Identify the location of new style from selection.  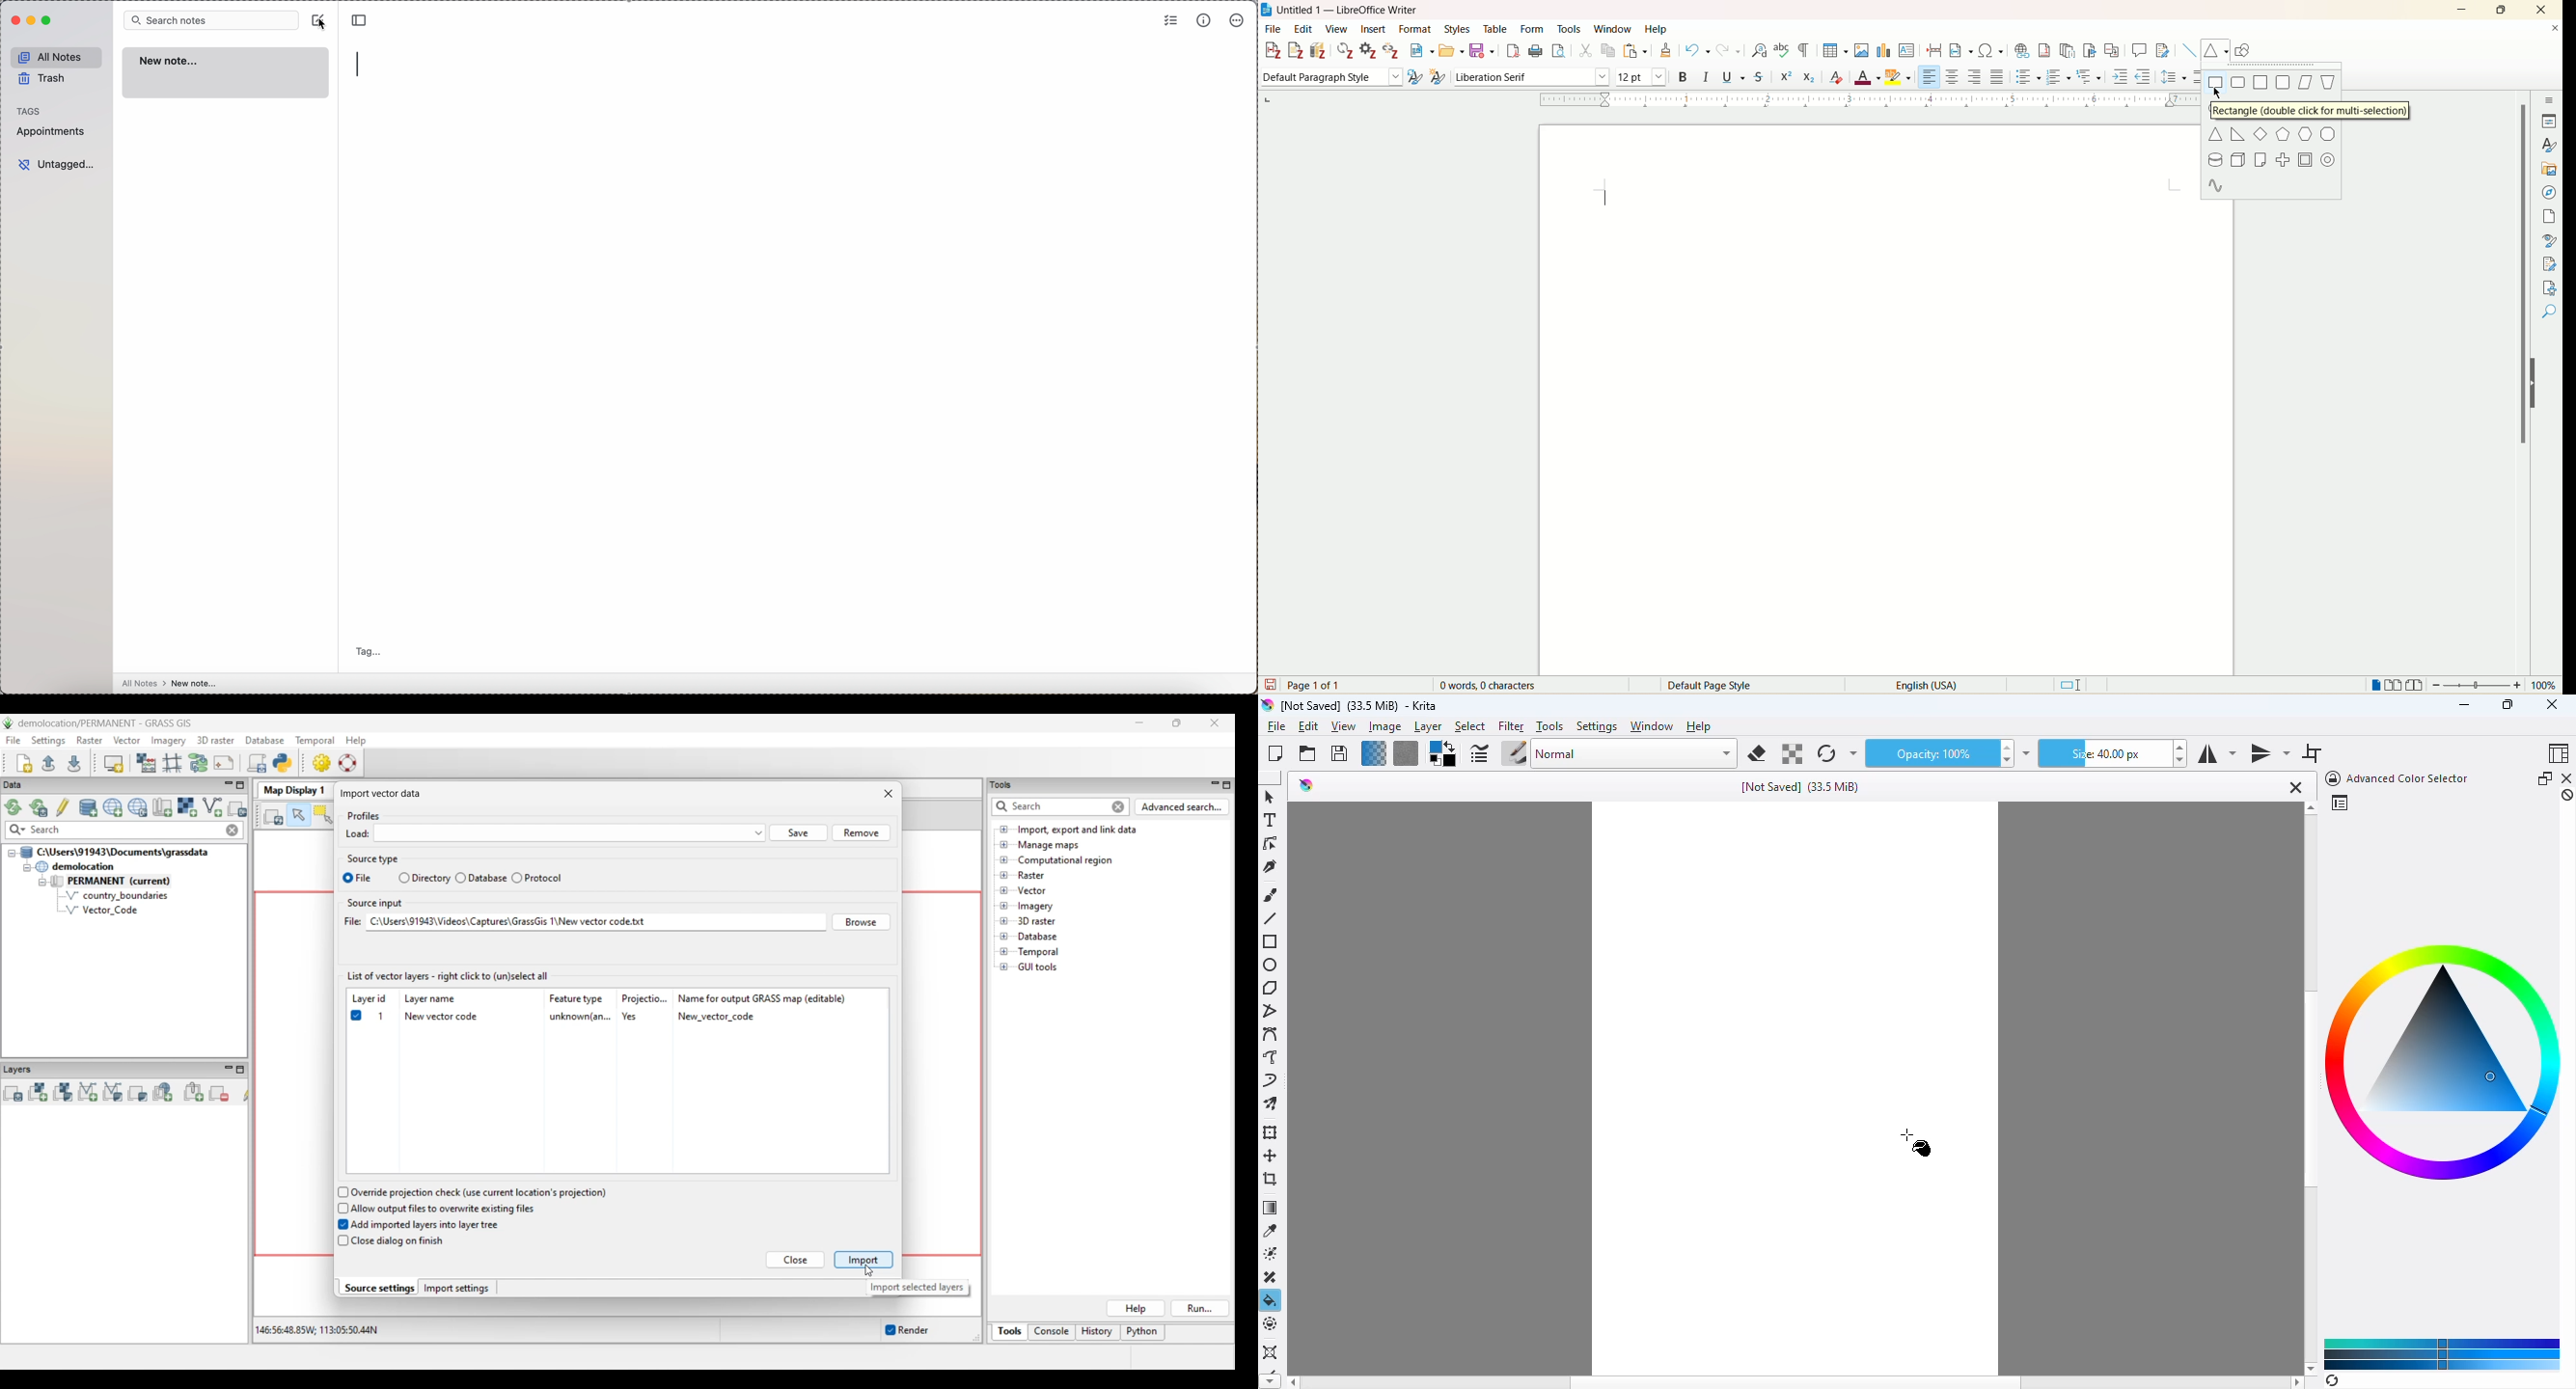
(1438, 75).